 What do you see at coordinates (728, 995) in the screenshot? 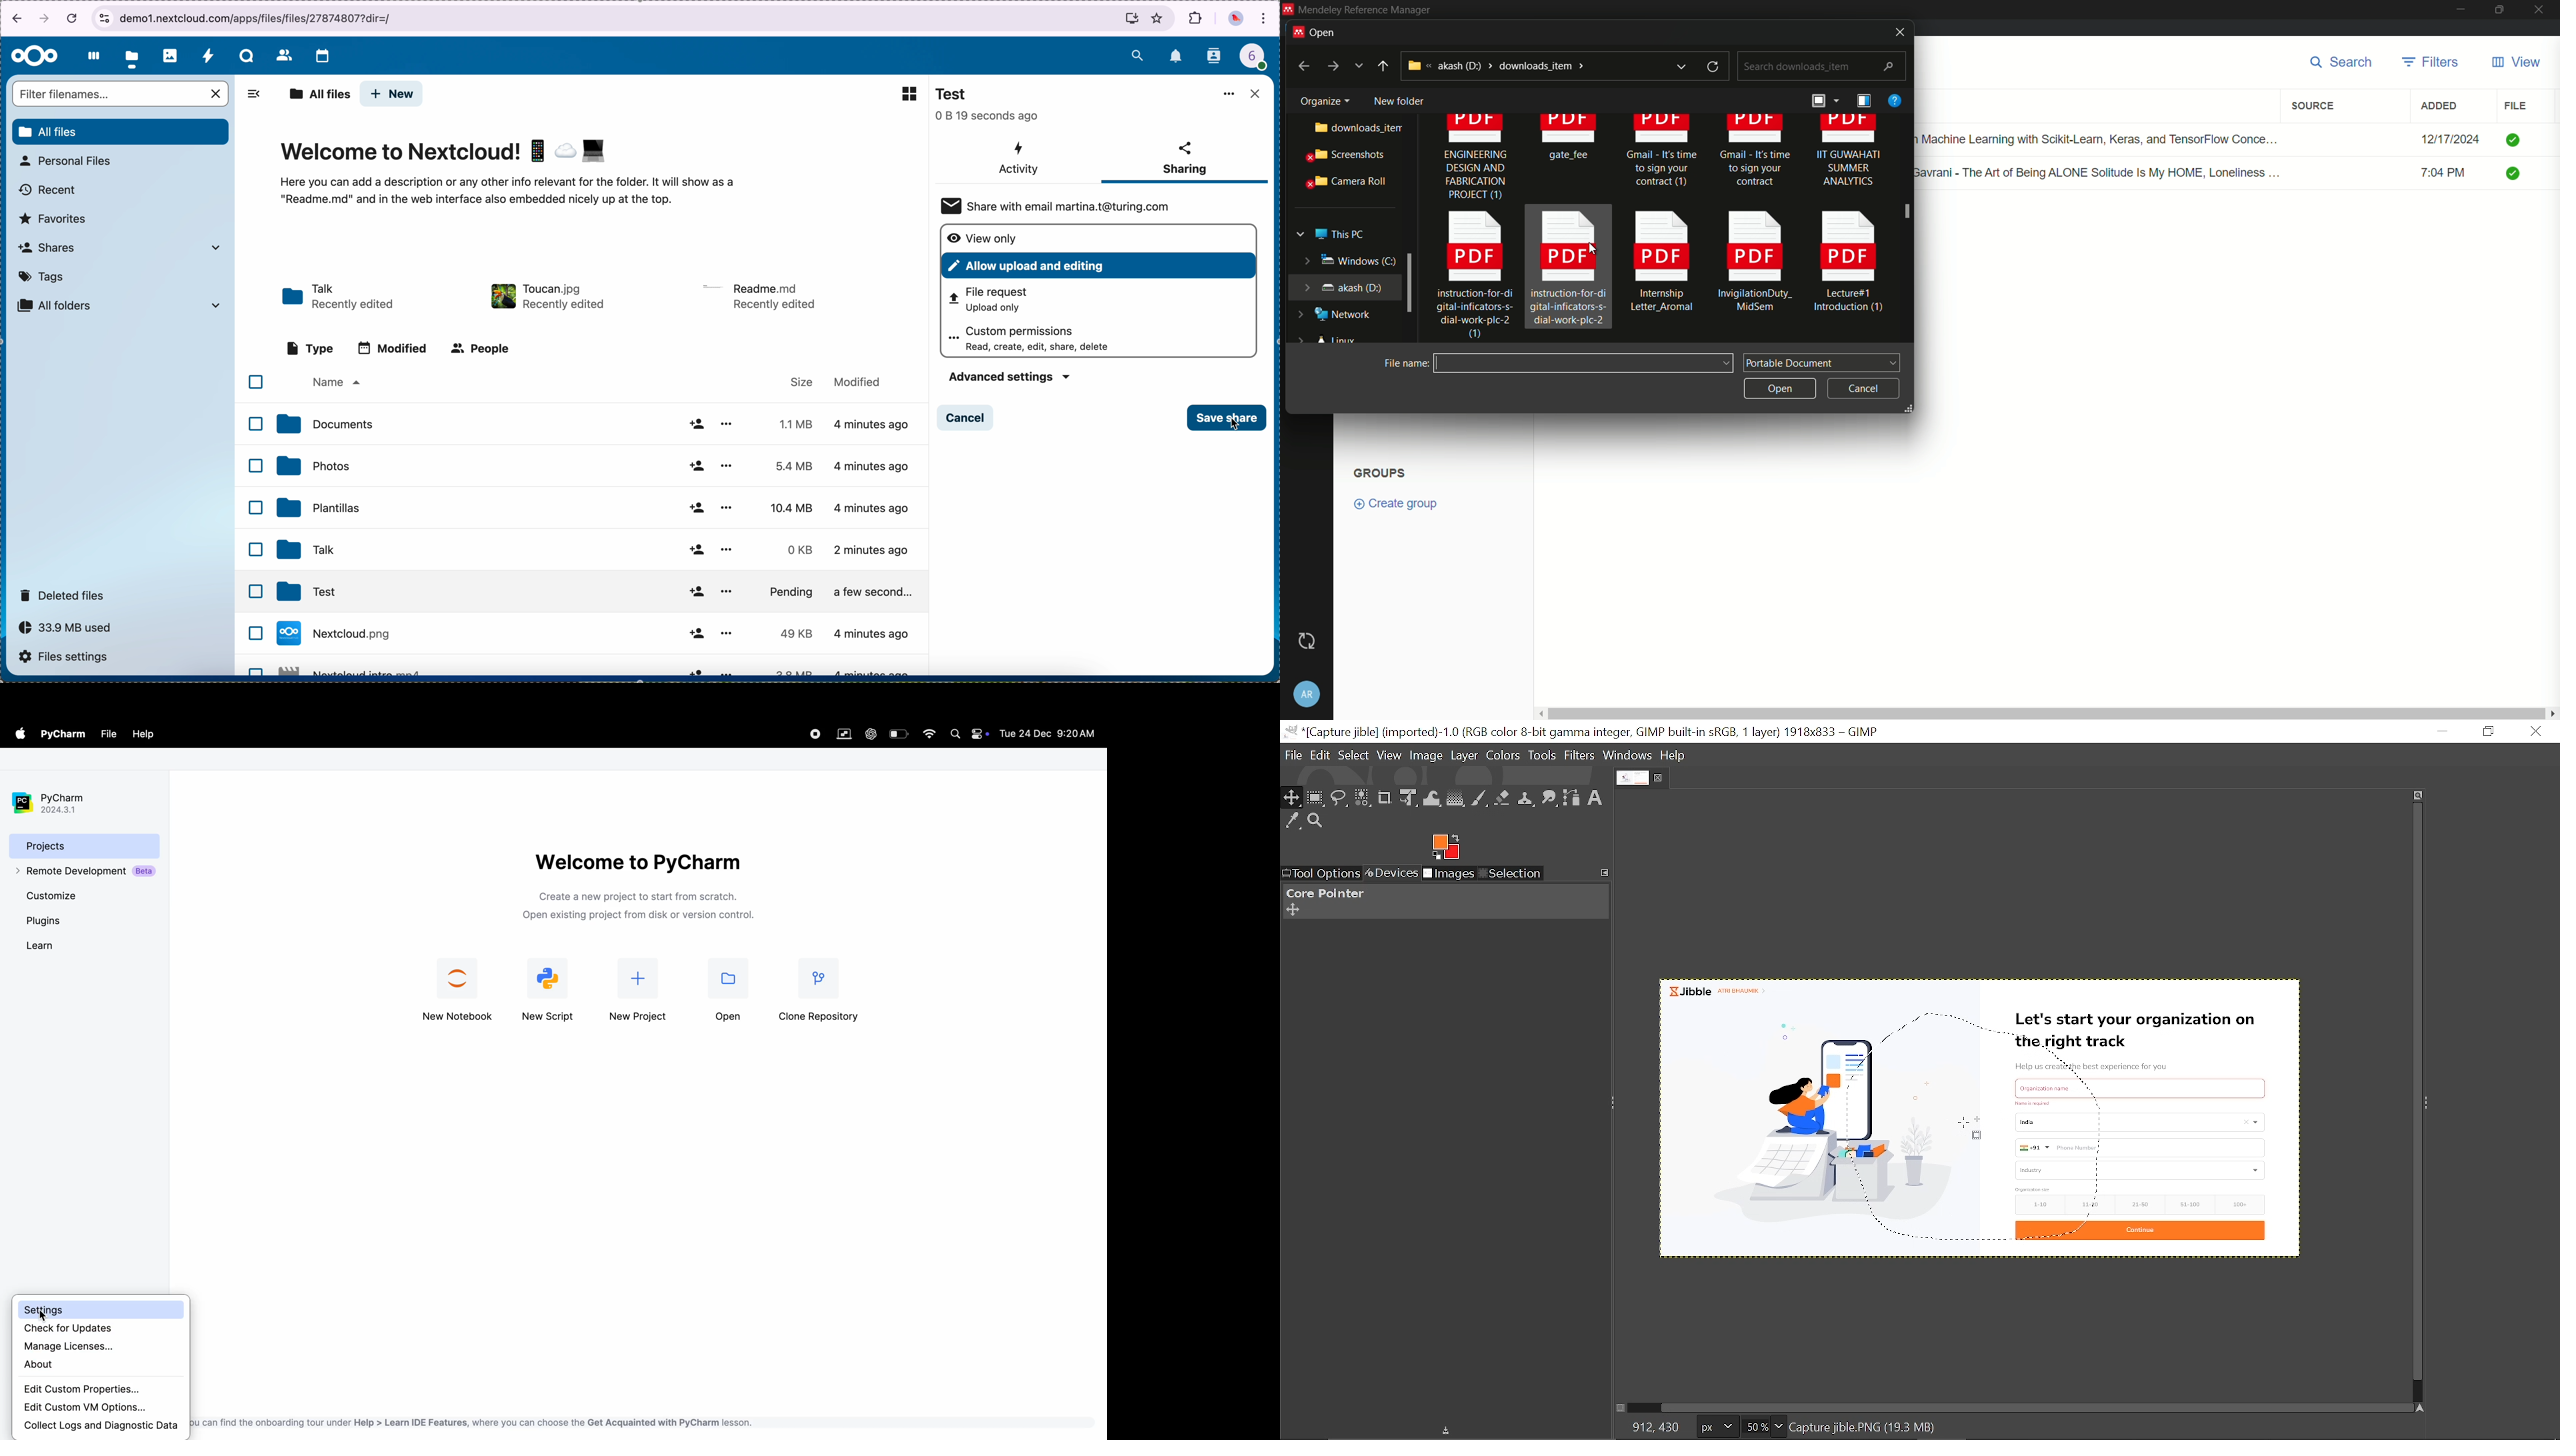
I see `open` at bounding box center [728, 995].